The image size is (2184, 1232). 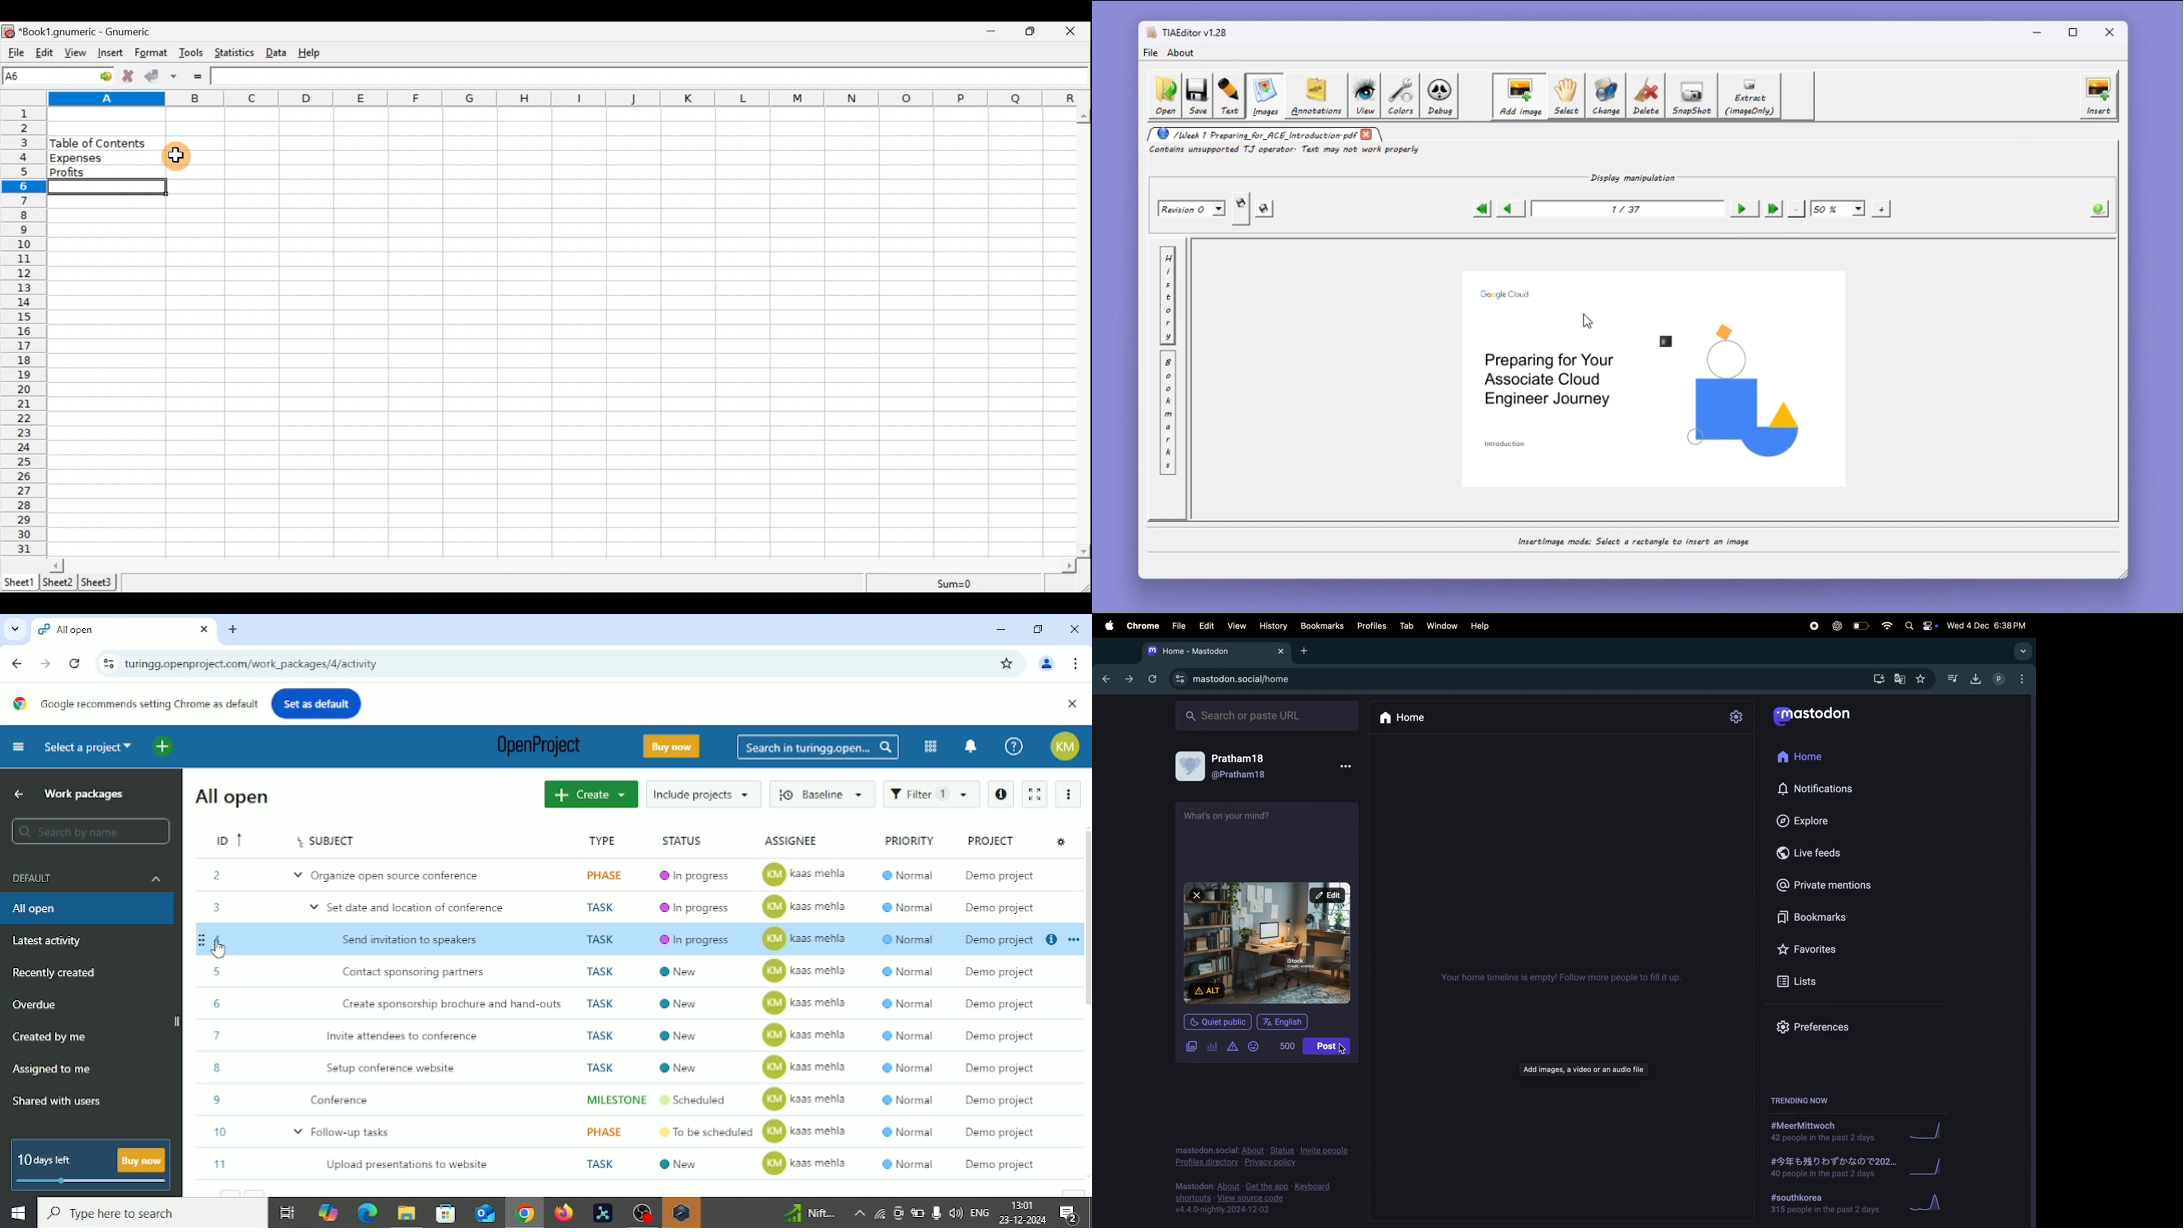 What do you see at coordinates (1085, 925) in the screenshot?
I see `Vertical scrollbar` at bounding box center [1085, 925].